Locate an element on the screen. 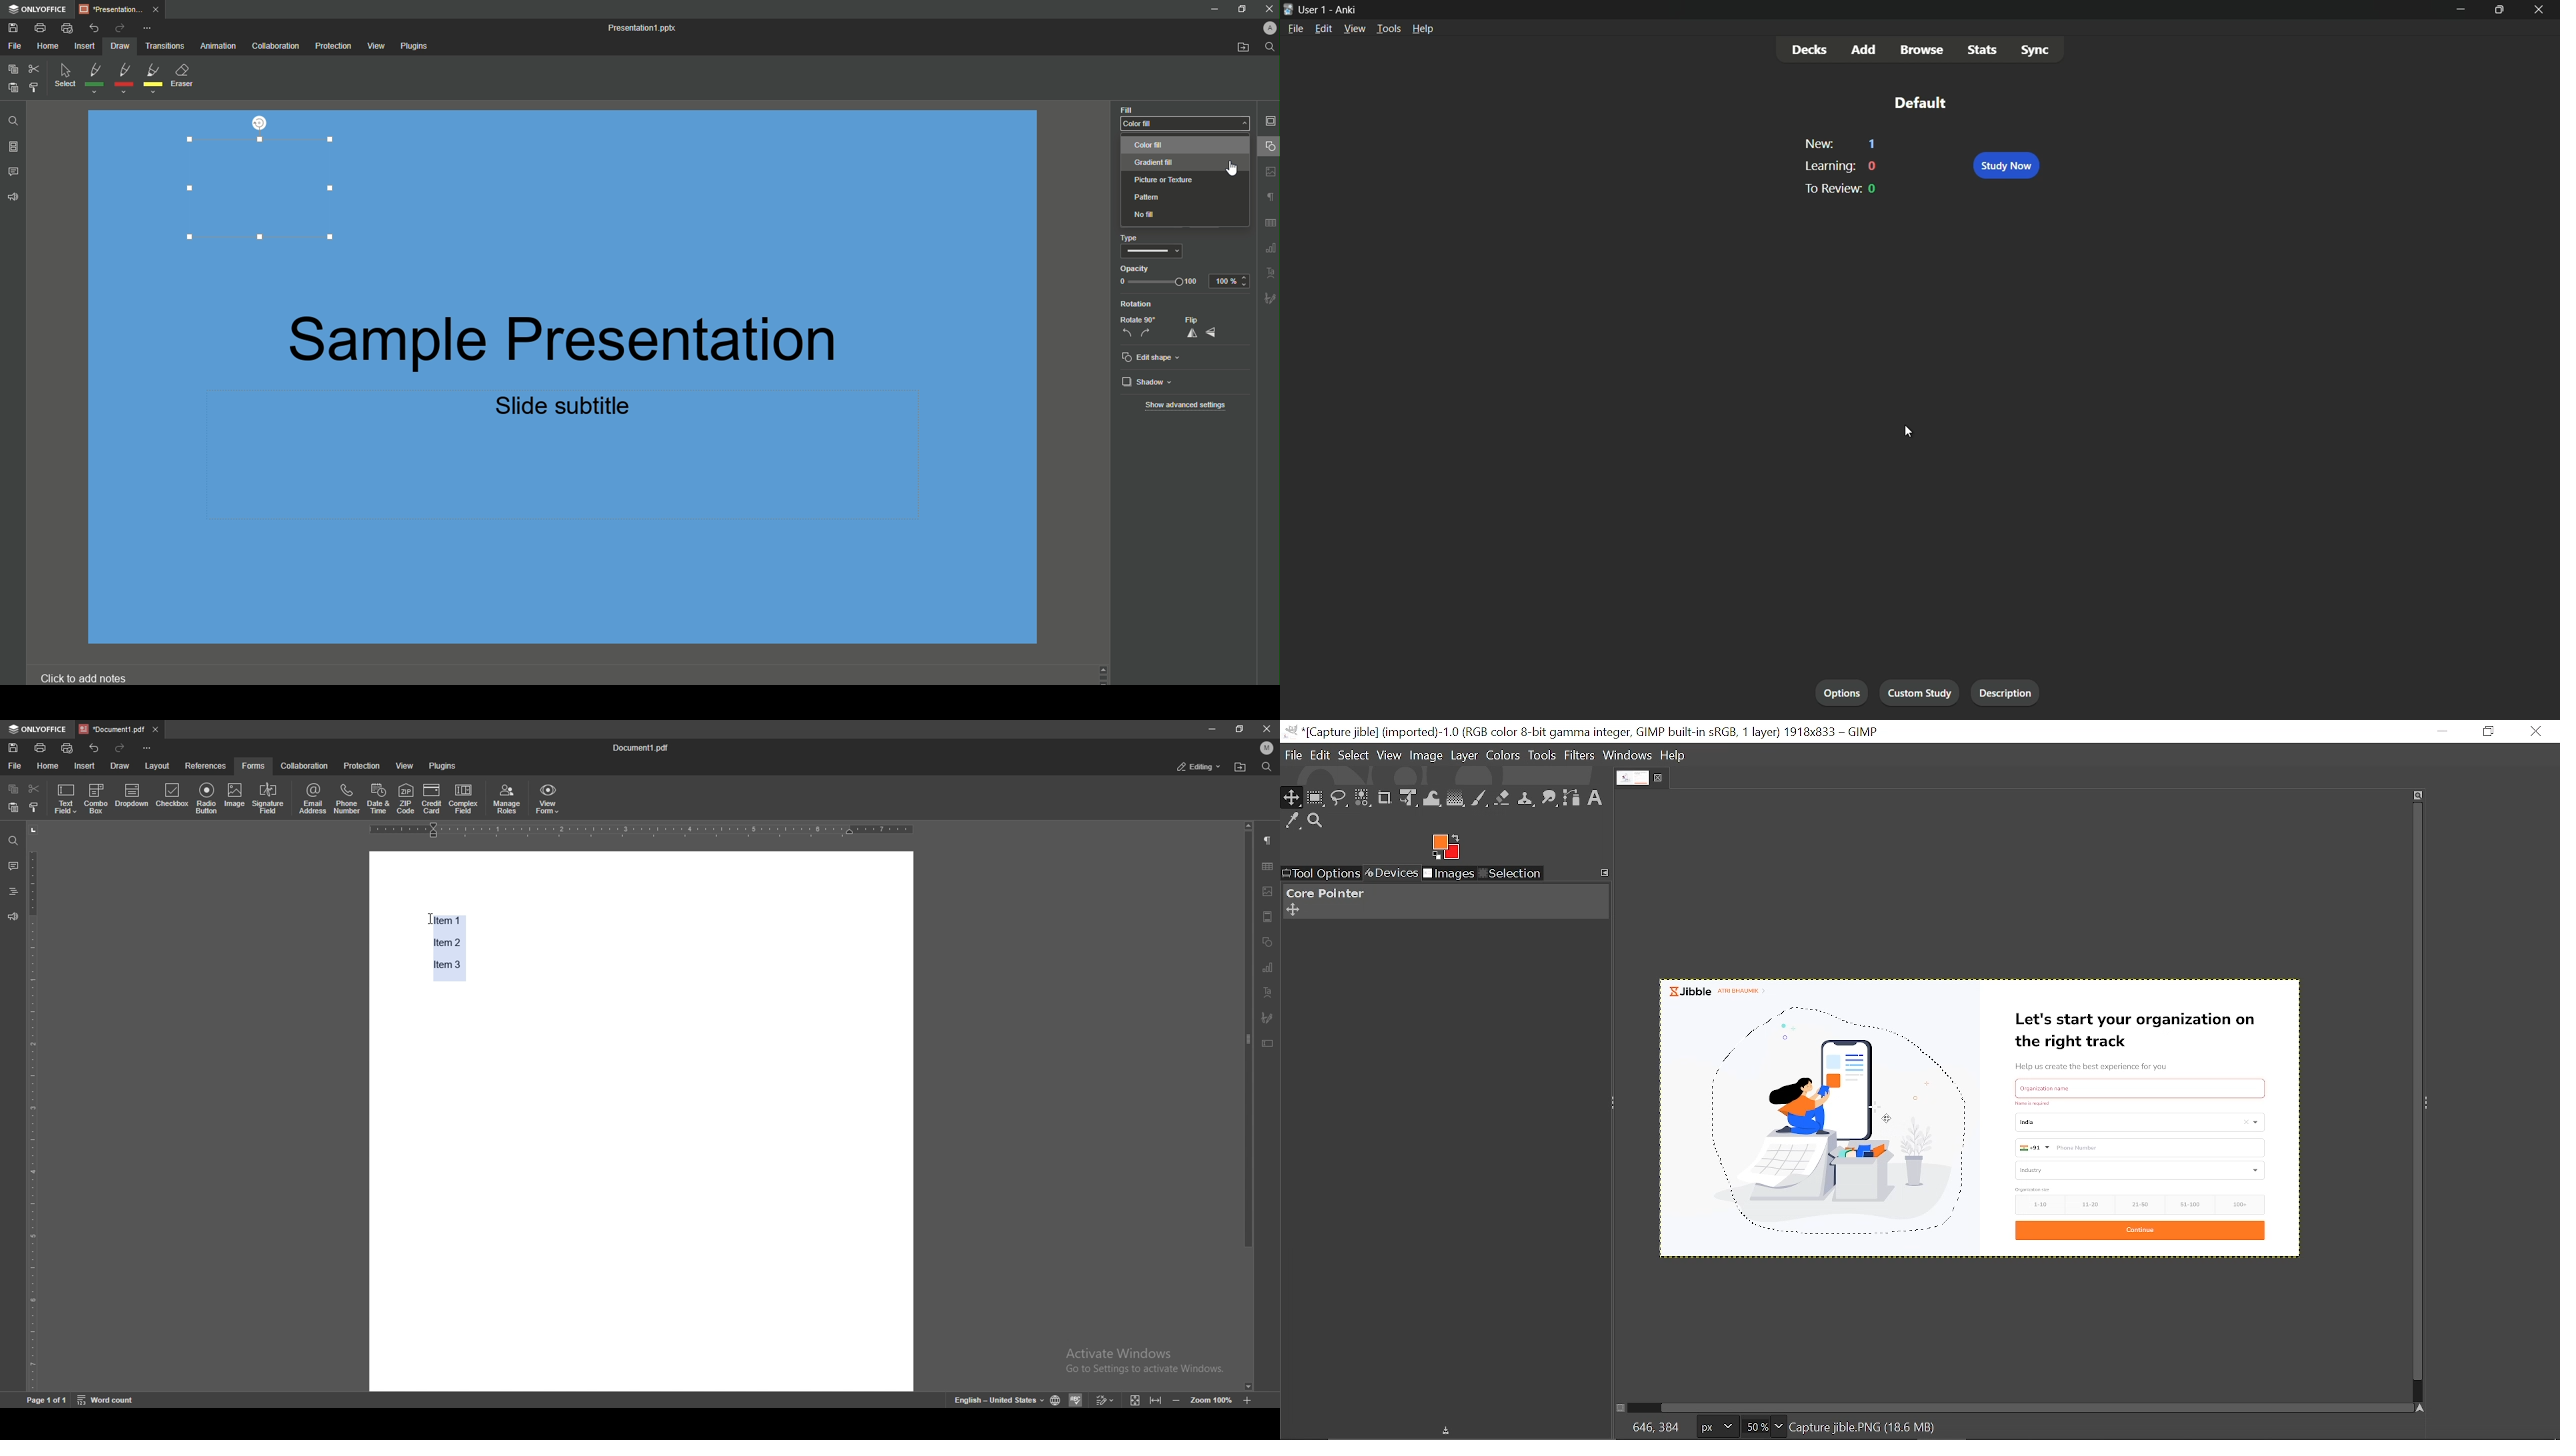 The width and height of the screenshot is (2576, 1456). Zoom tool is located at coordinates (1316, 821).